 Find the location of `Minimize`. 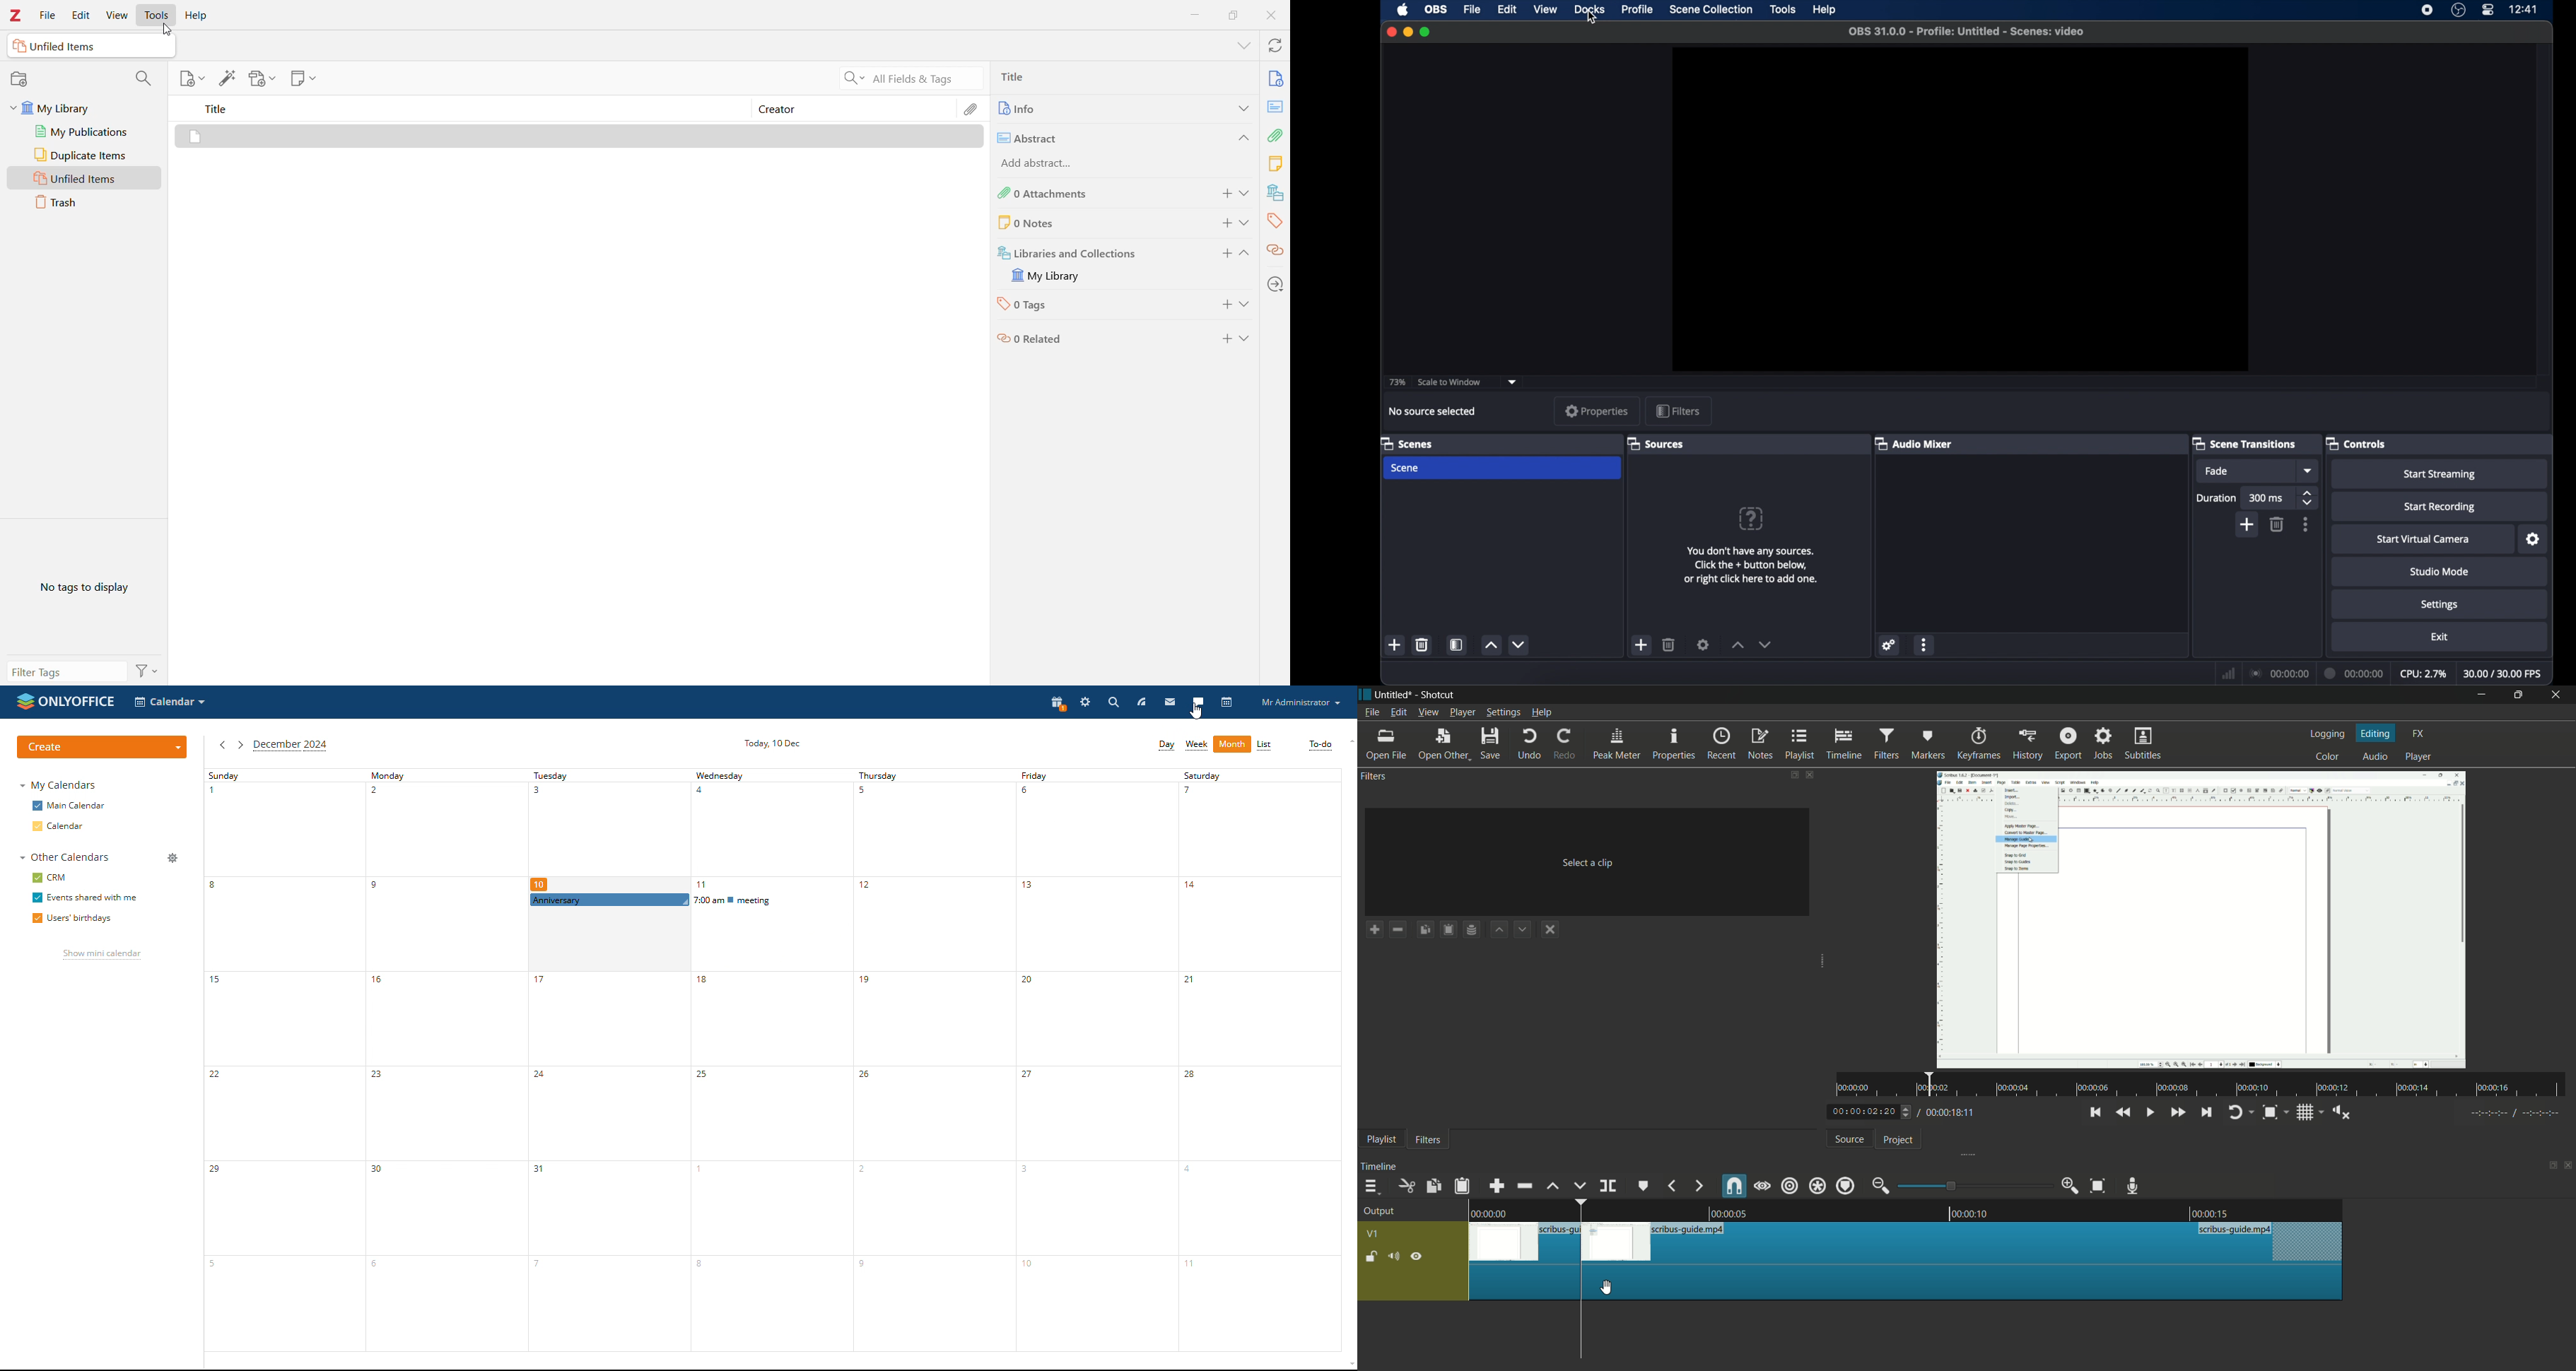

Minimize is located at coordinates (1195, 13).